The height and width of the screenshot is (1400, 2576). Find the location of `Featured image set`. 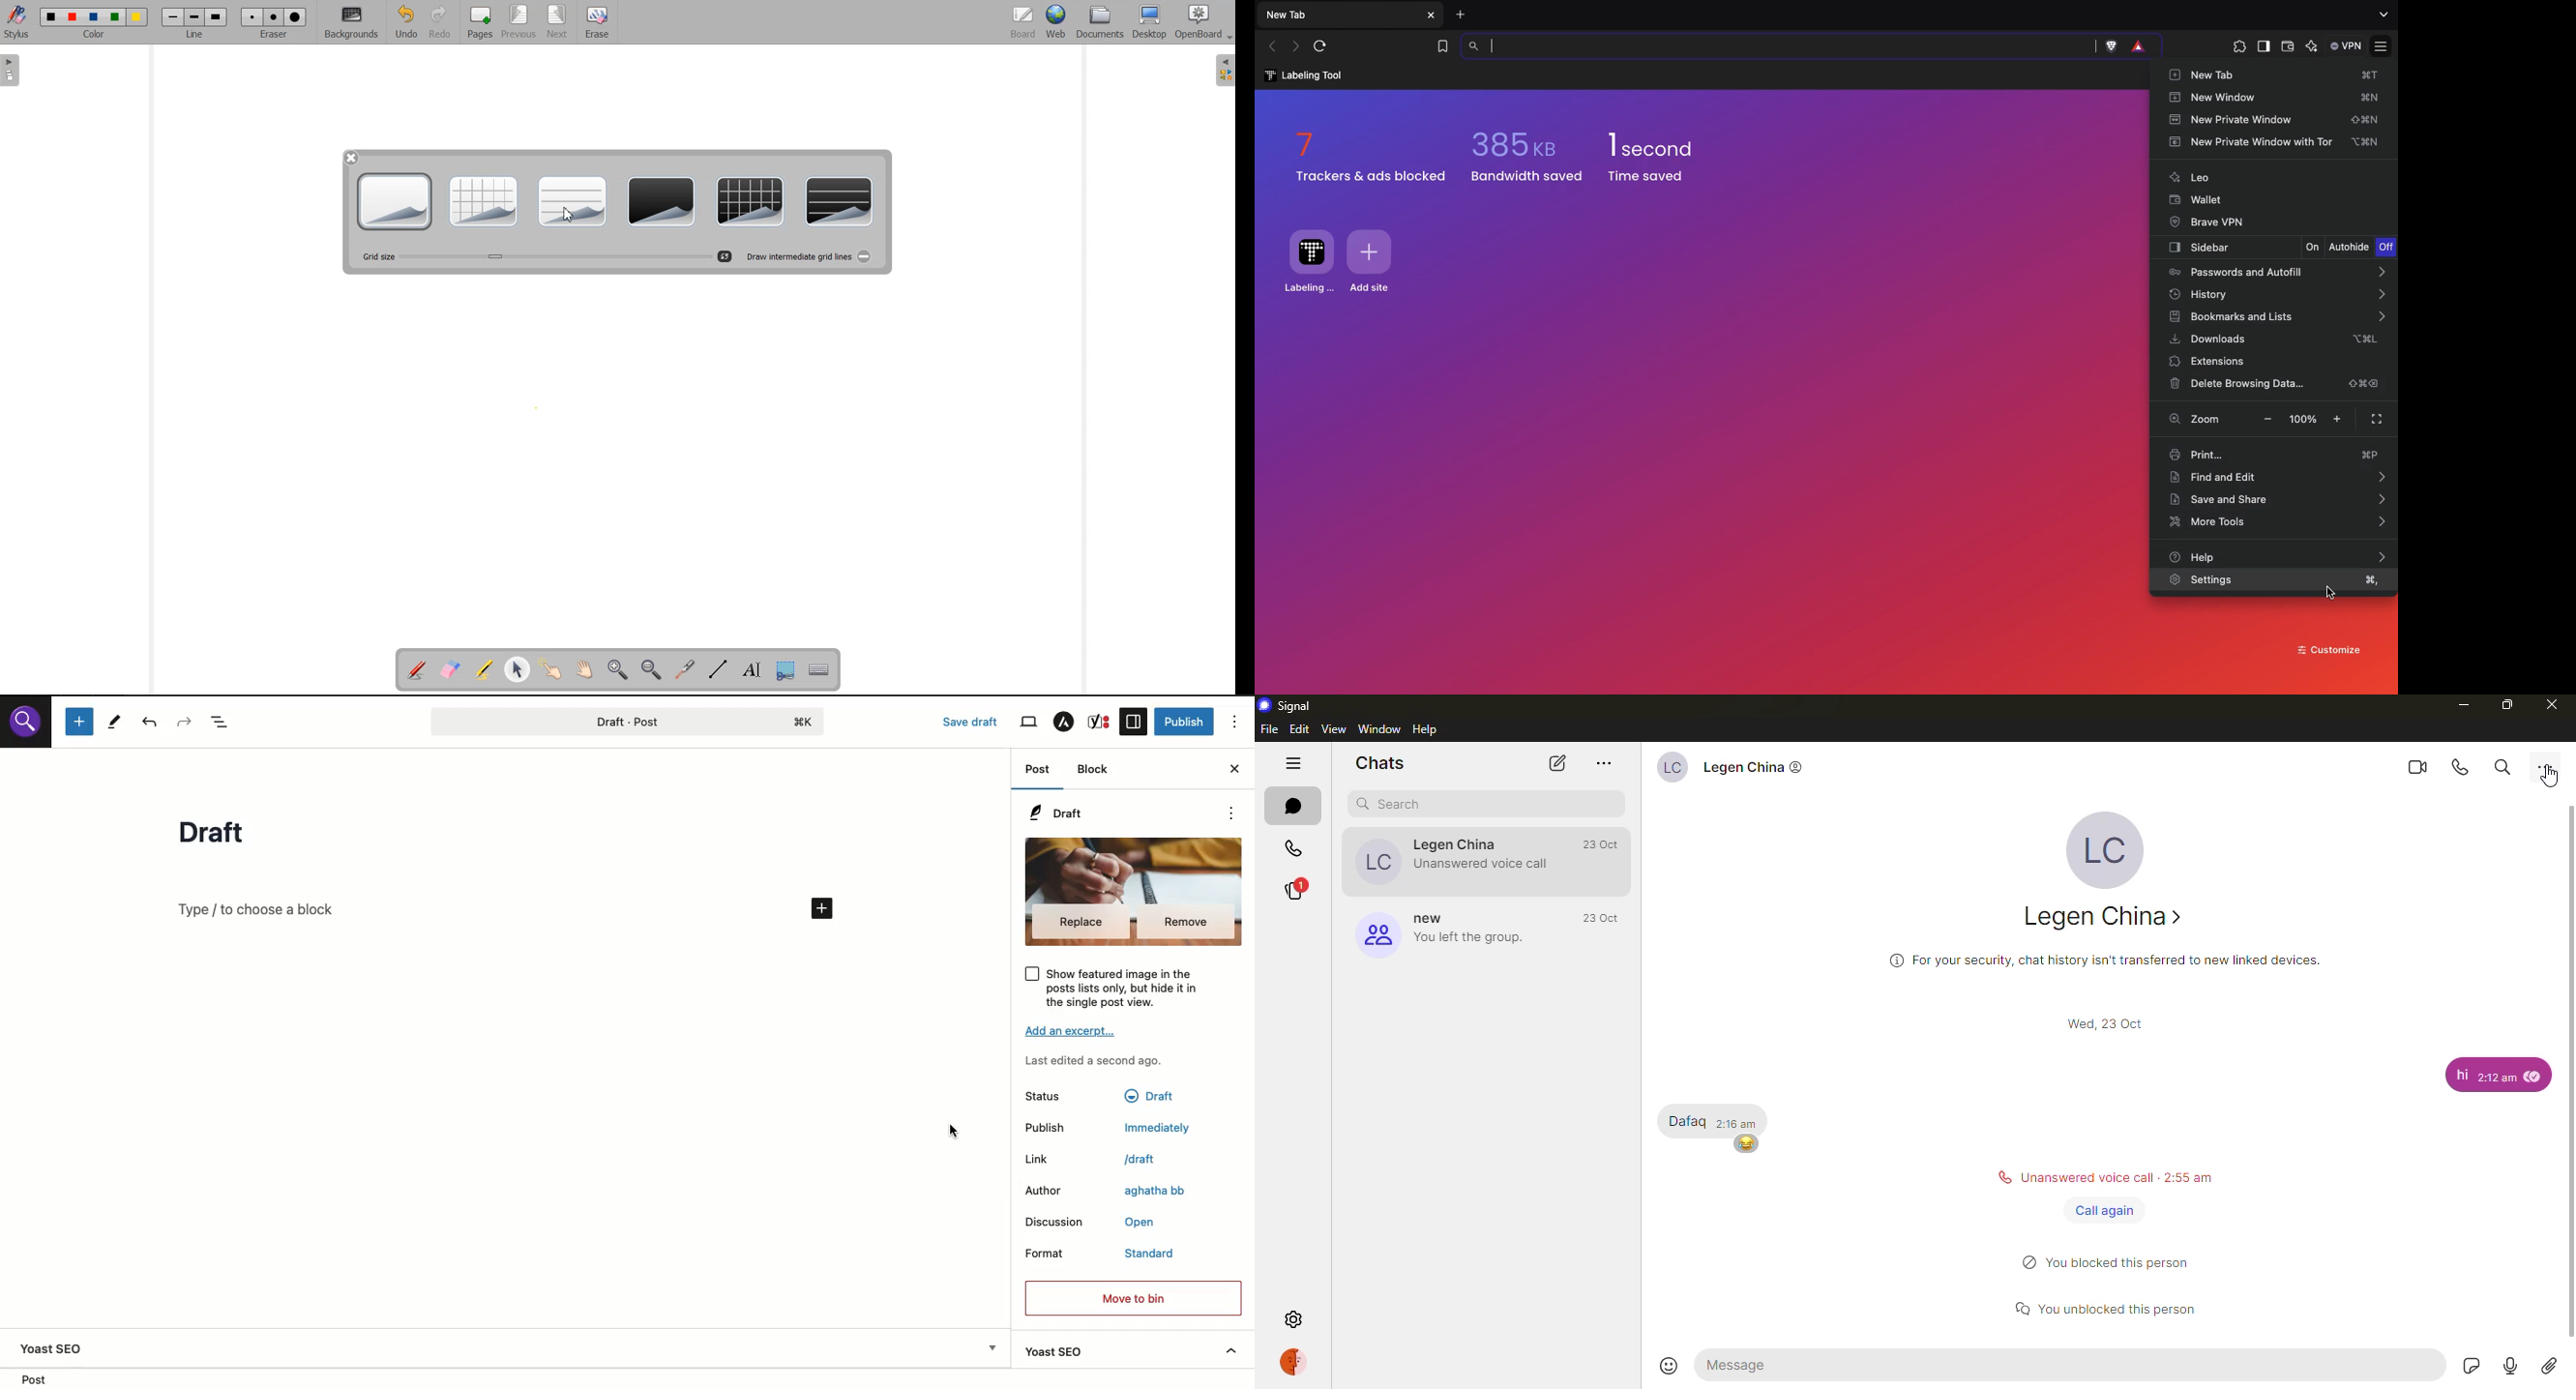

Featured image set is located at coordinates (1135, 867).